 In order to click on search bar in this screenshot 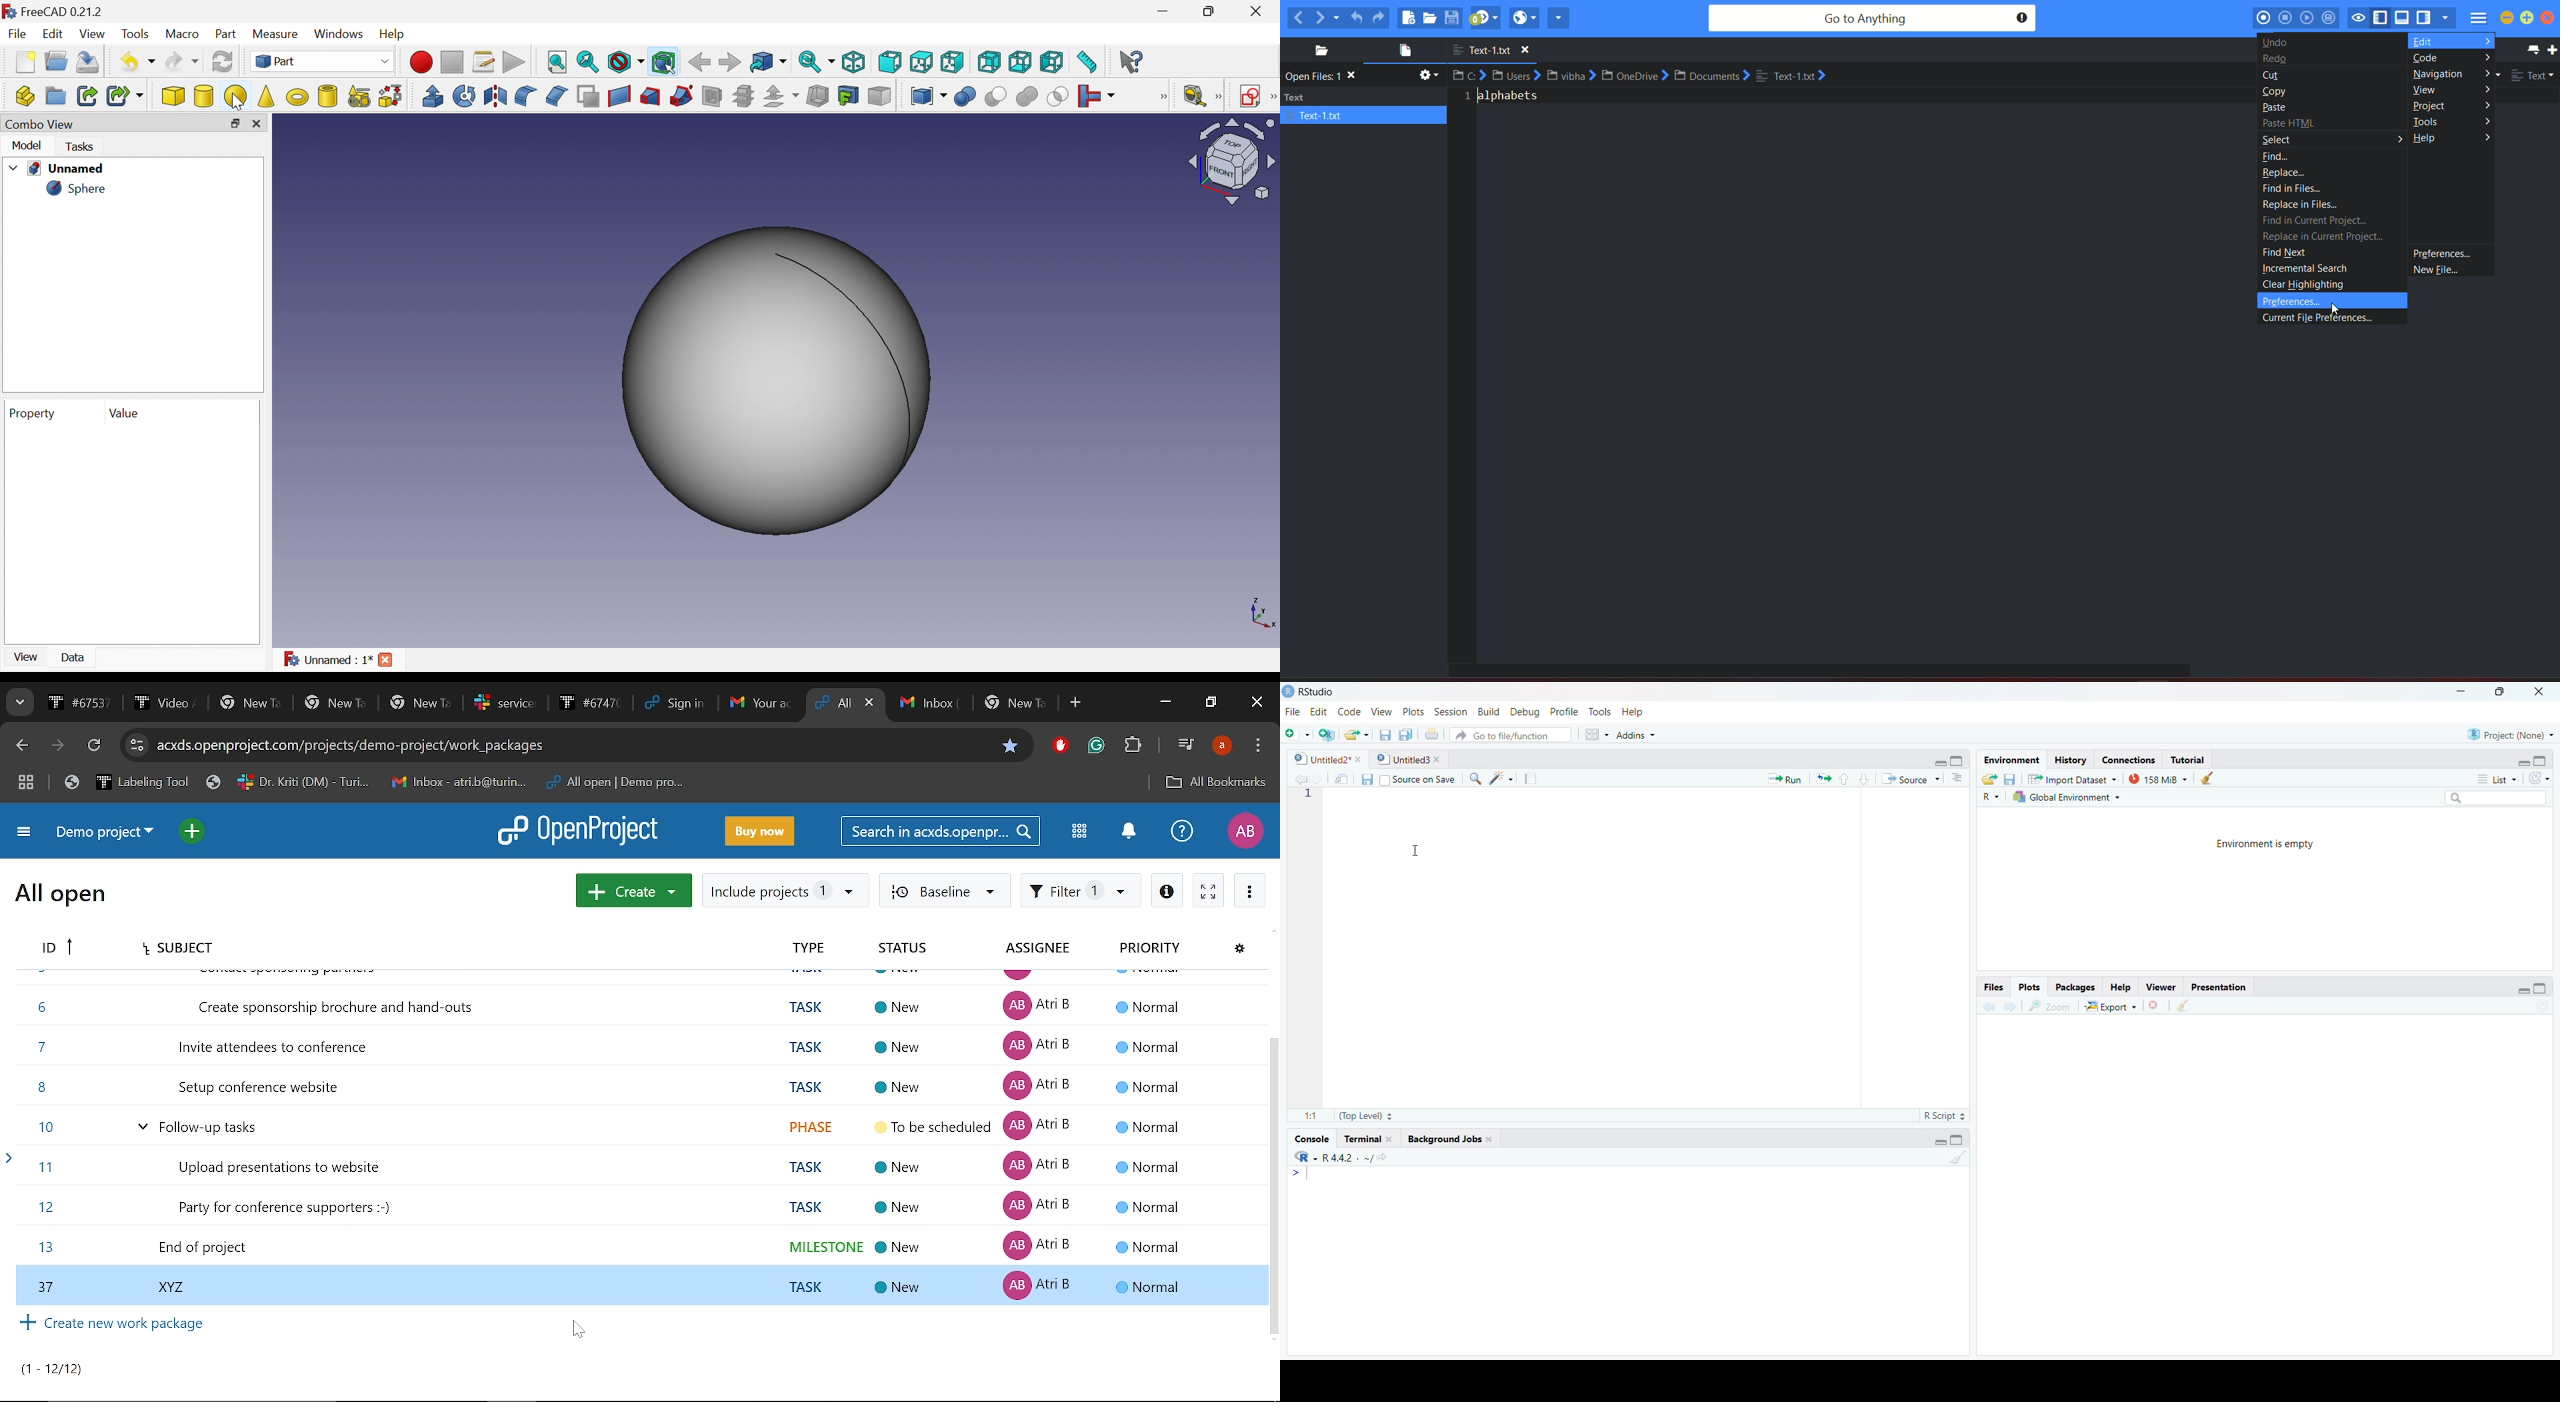, I will do `click(1871, 19)`.